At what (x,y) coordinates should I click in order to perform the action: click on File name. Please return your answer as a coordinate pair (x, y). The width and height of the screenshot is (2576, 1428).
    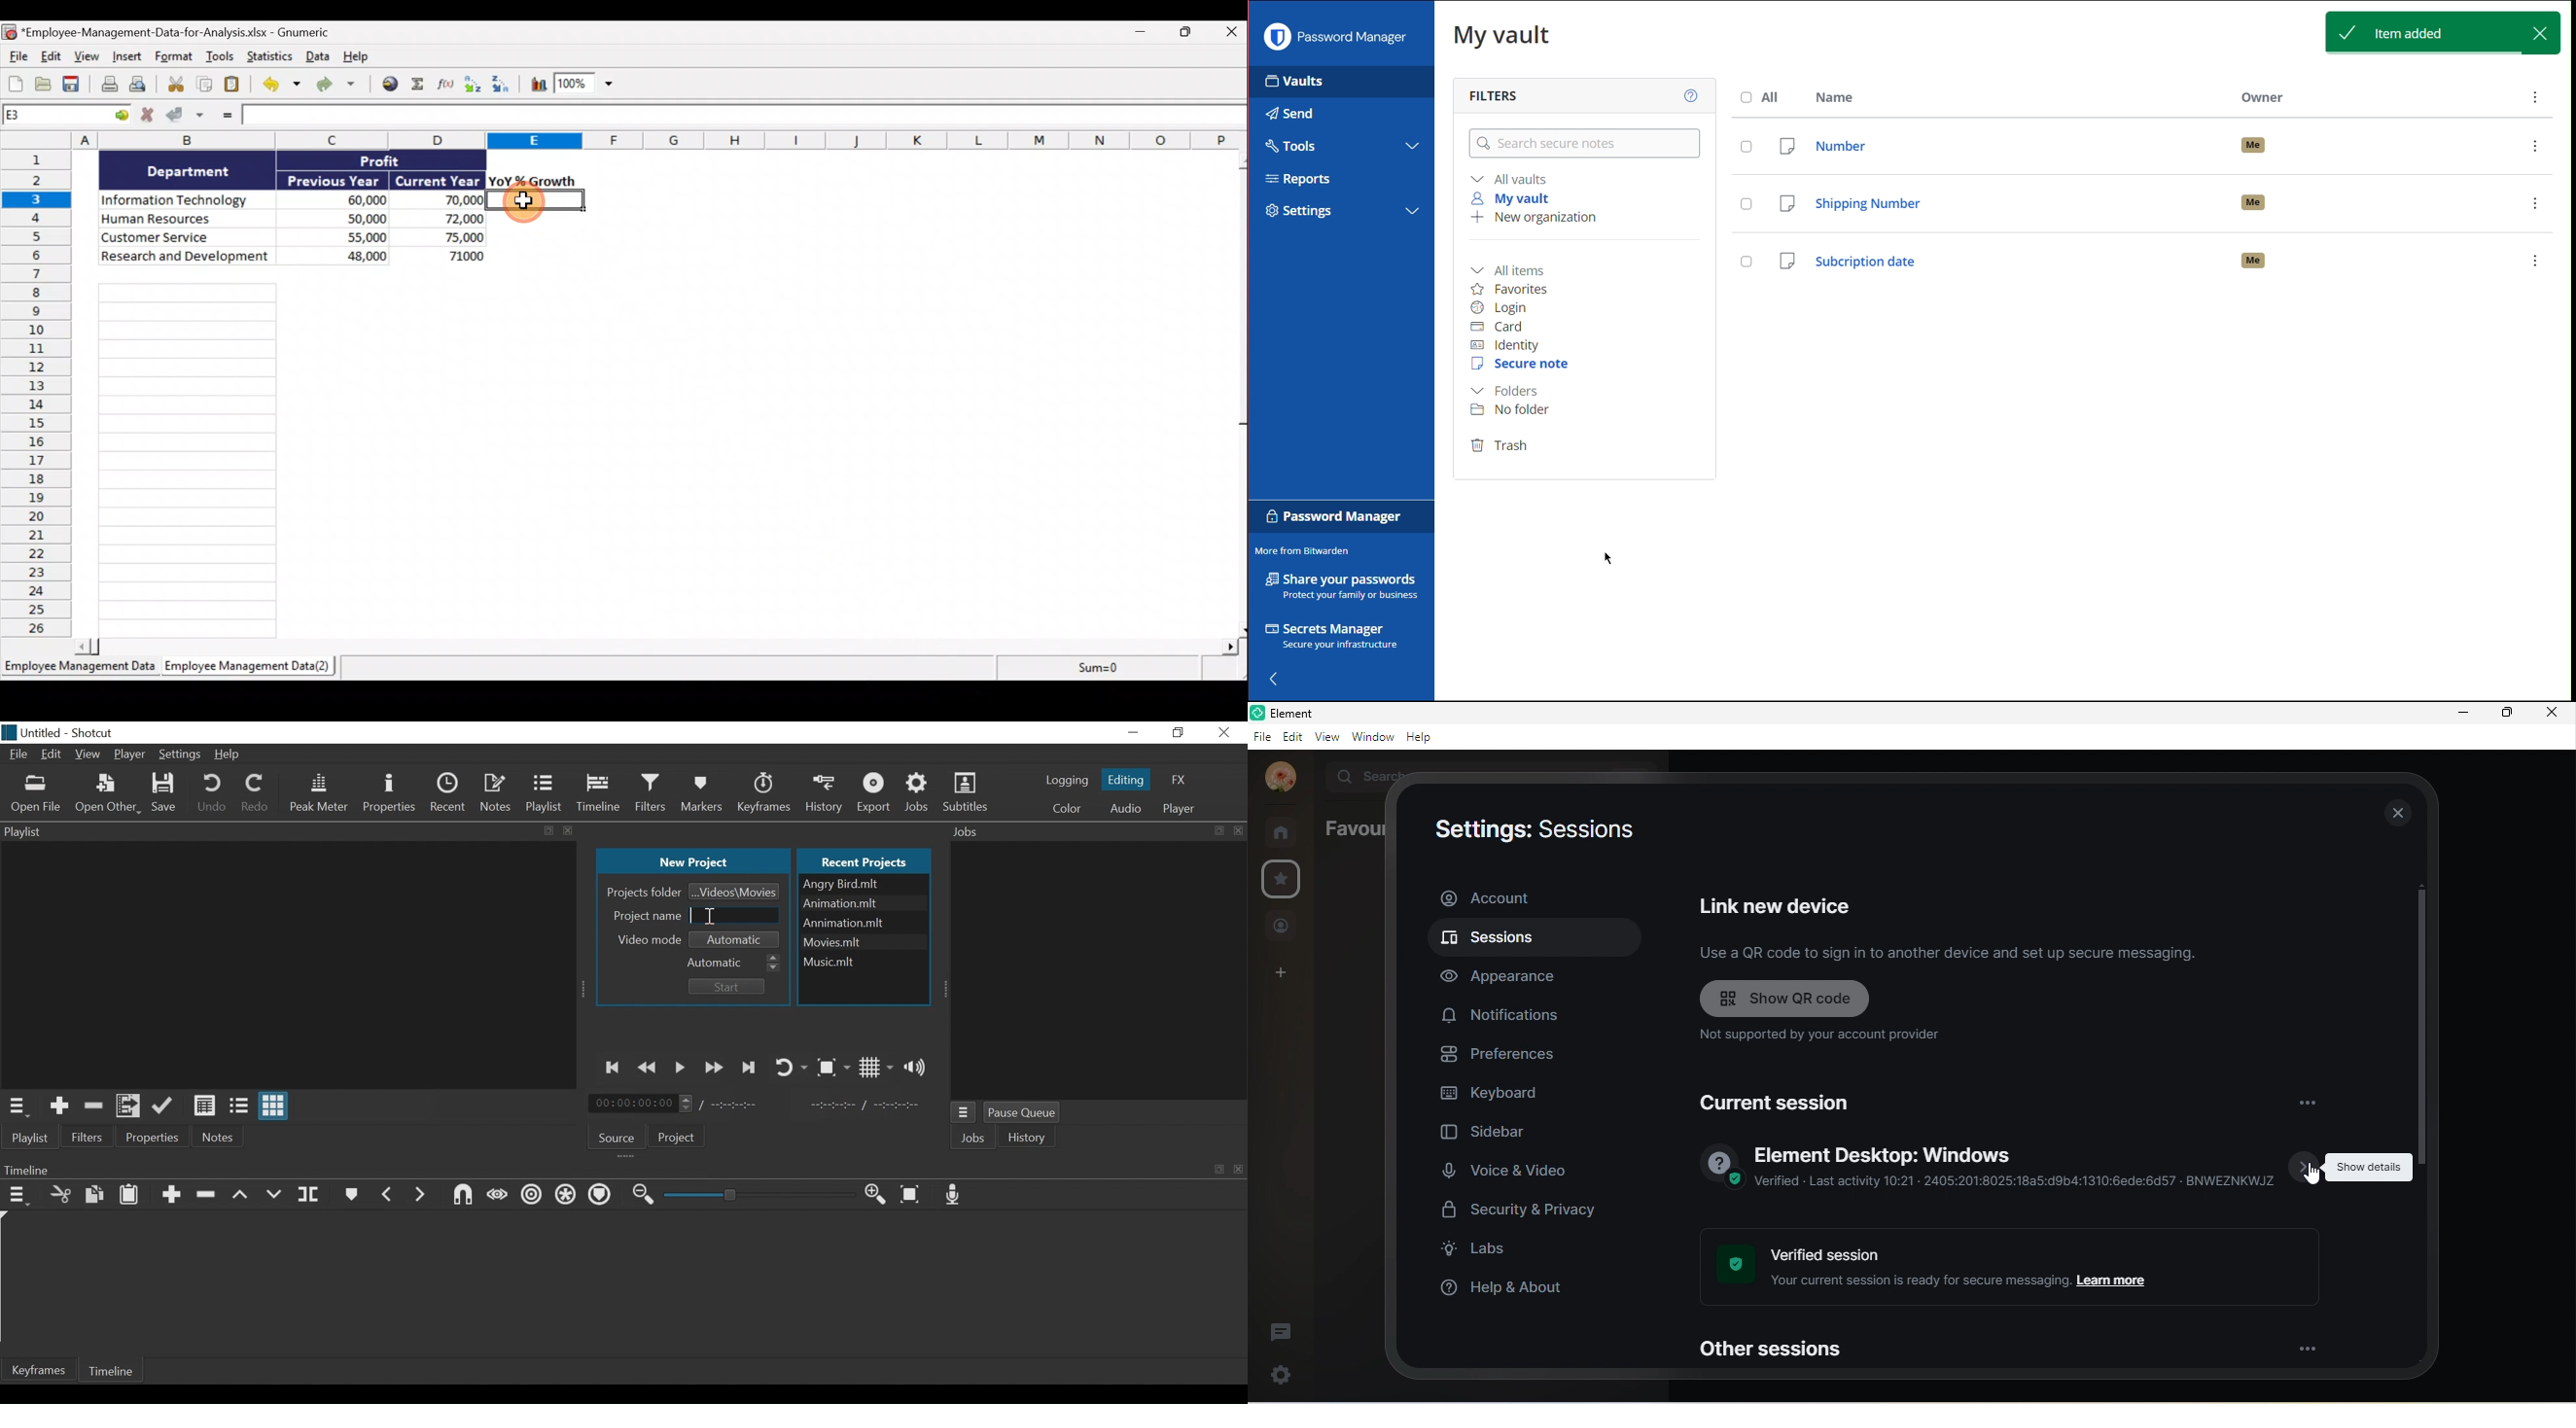
    Looking at the image, I should click on (863, 904).